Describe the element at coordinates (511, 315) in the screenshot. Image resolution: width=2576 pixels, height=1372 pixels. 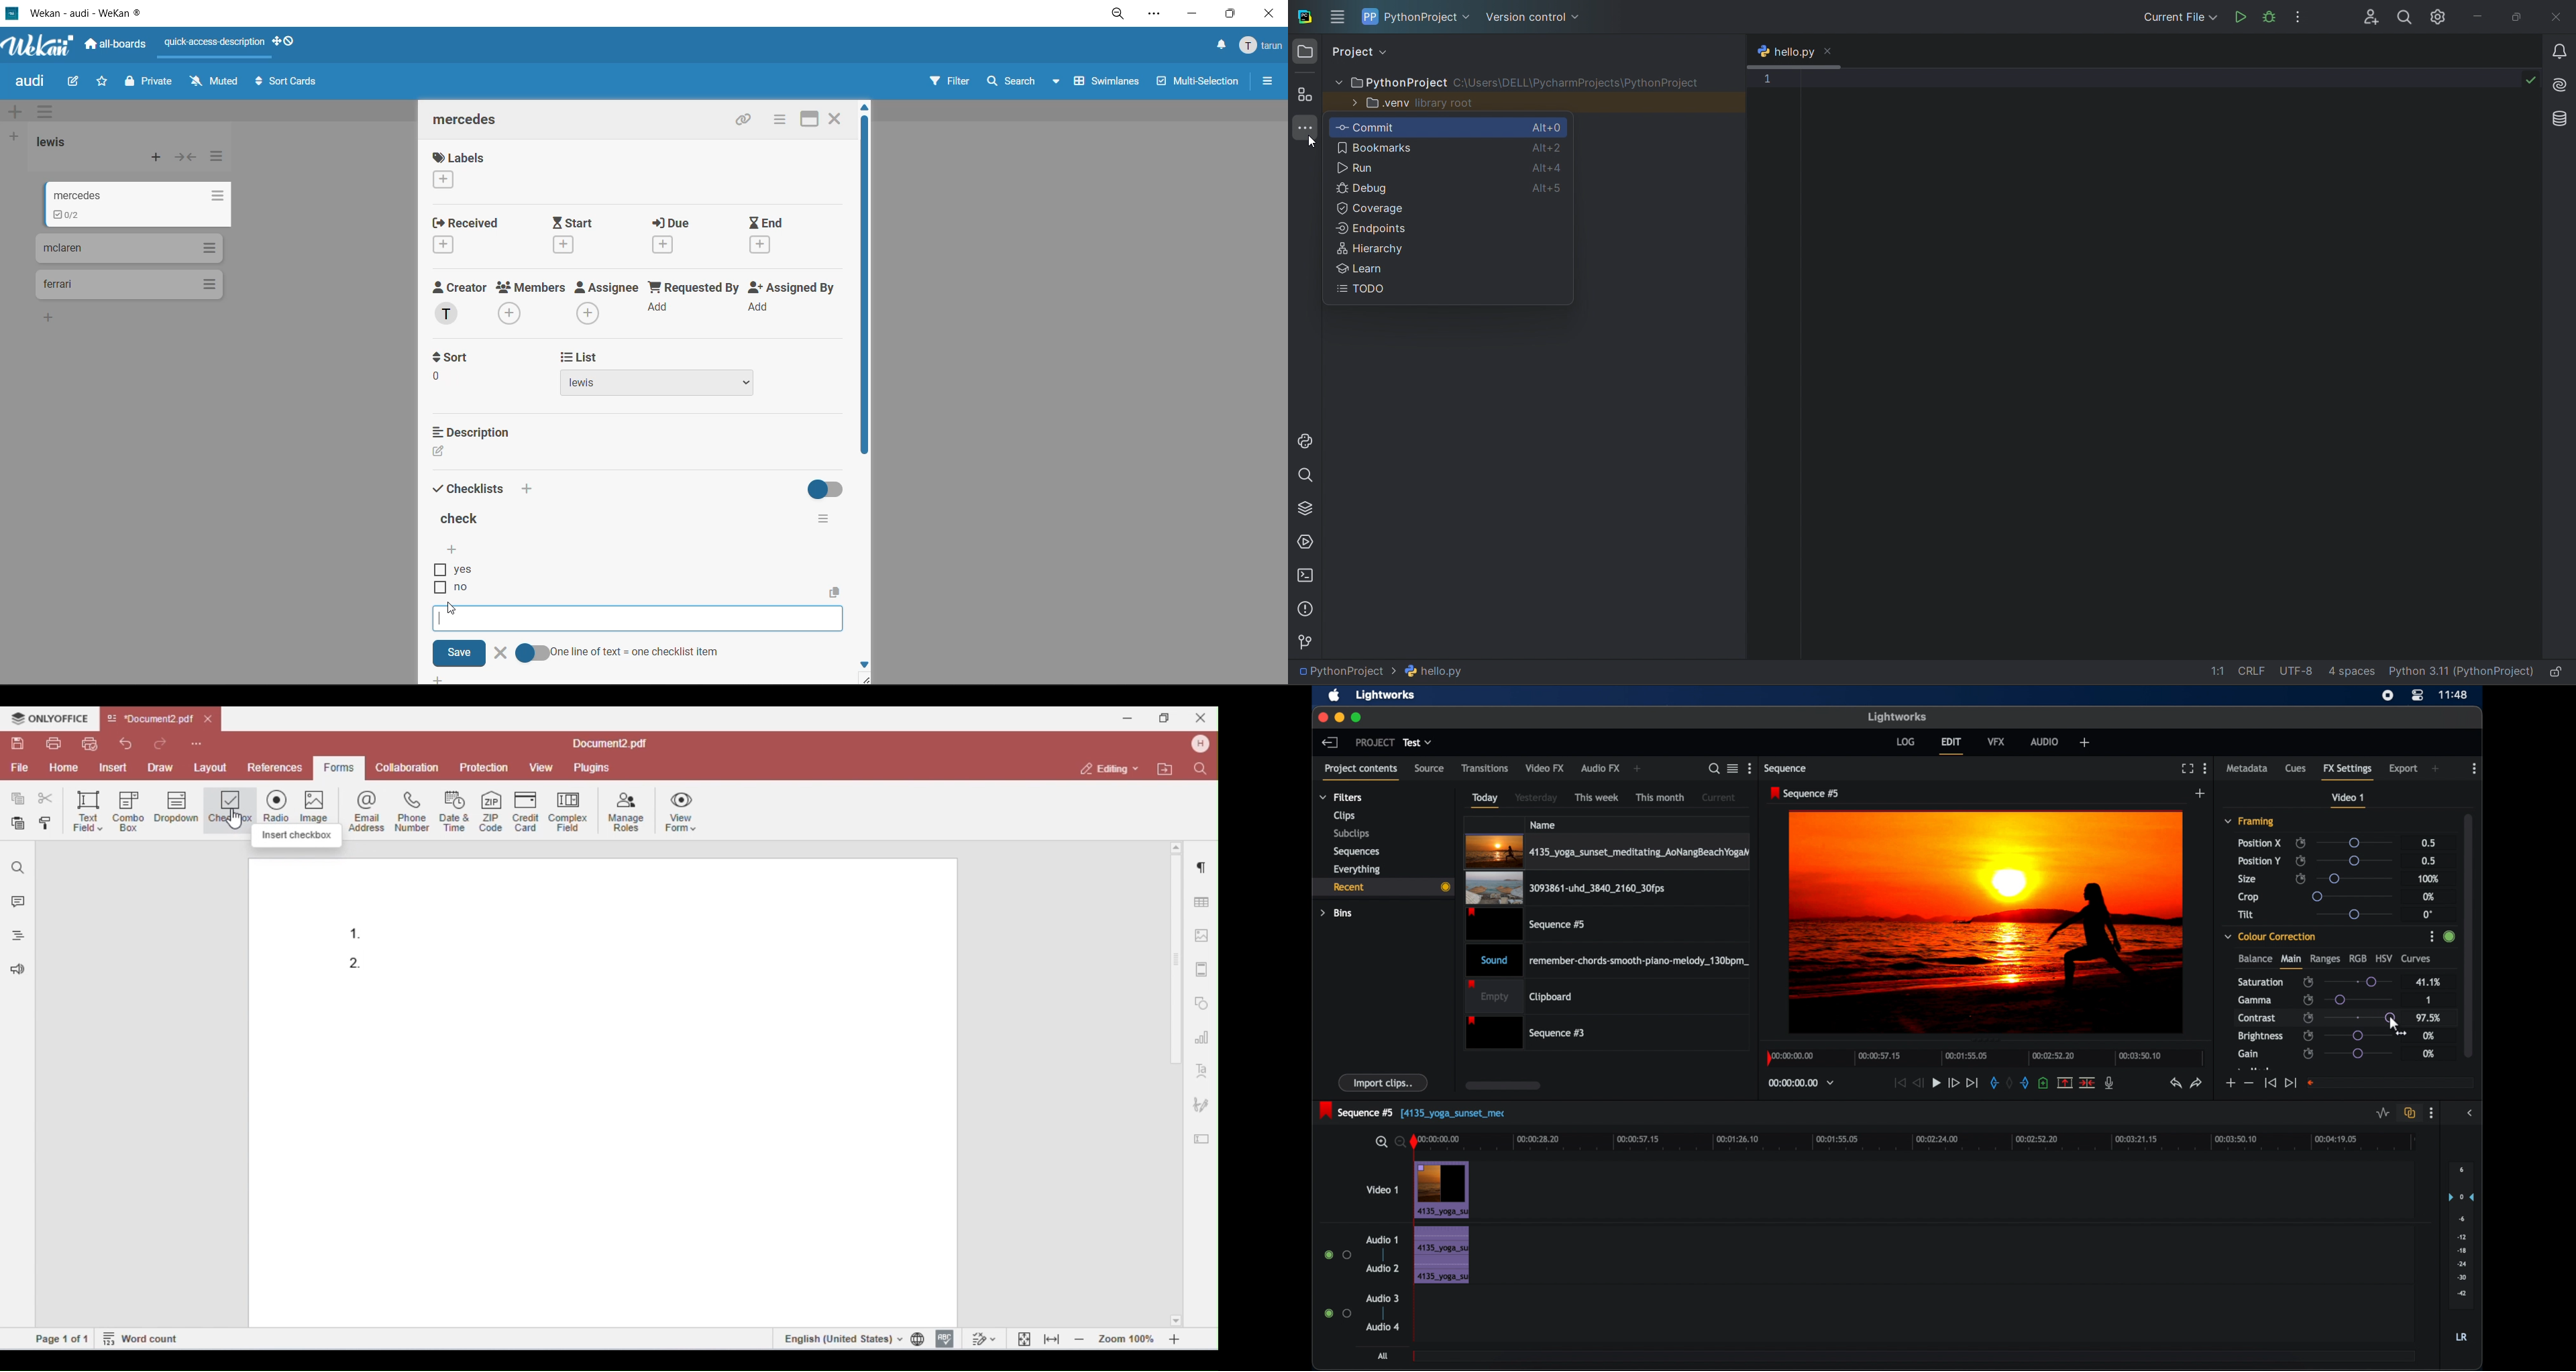
I see `Add Member` at that location.